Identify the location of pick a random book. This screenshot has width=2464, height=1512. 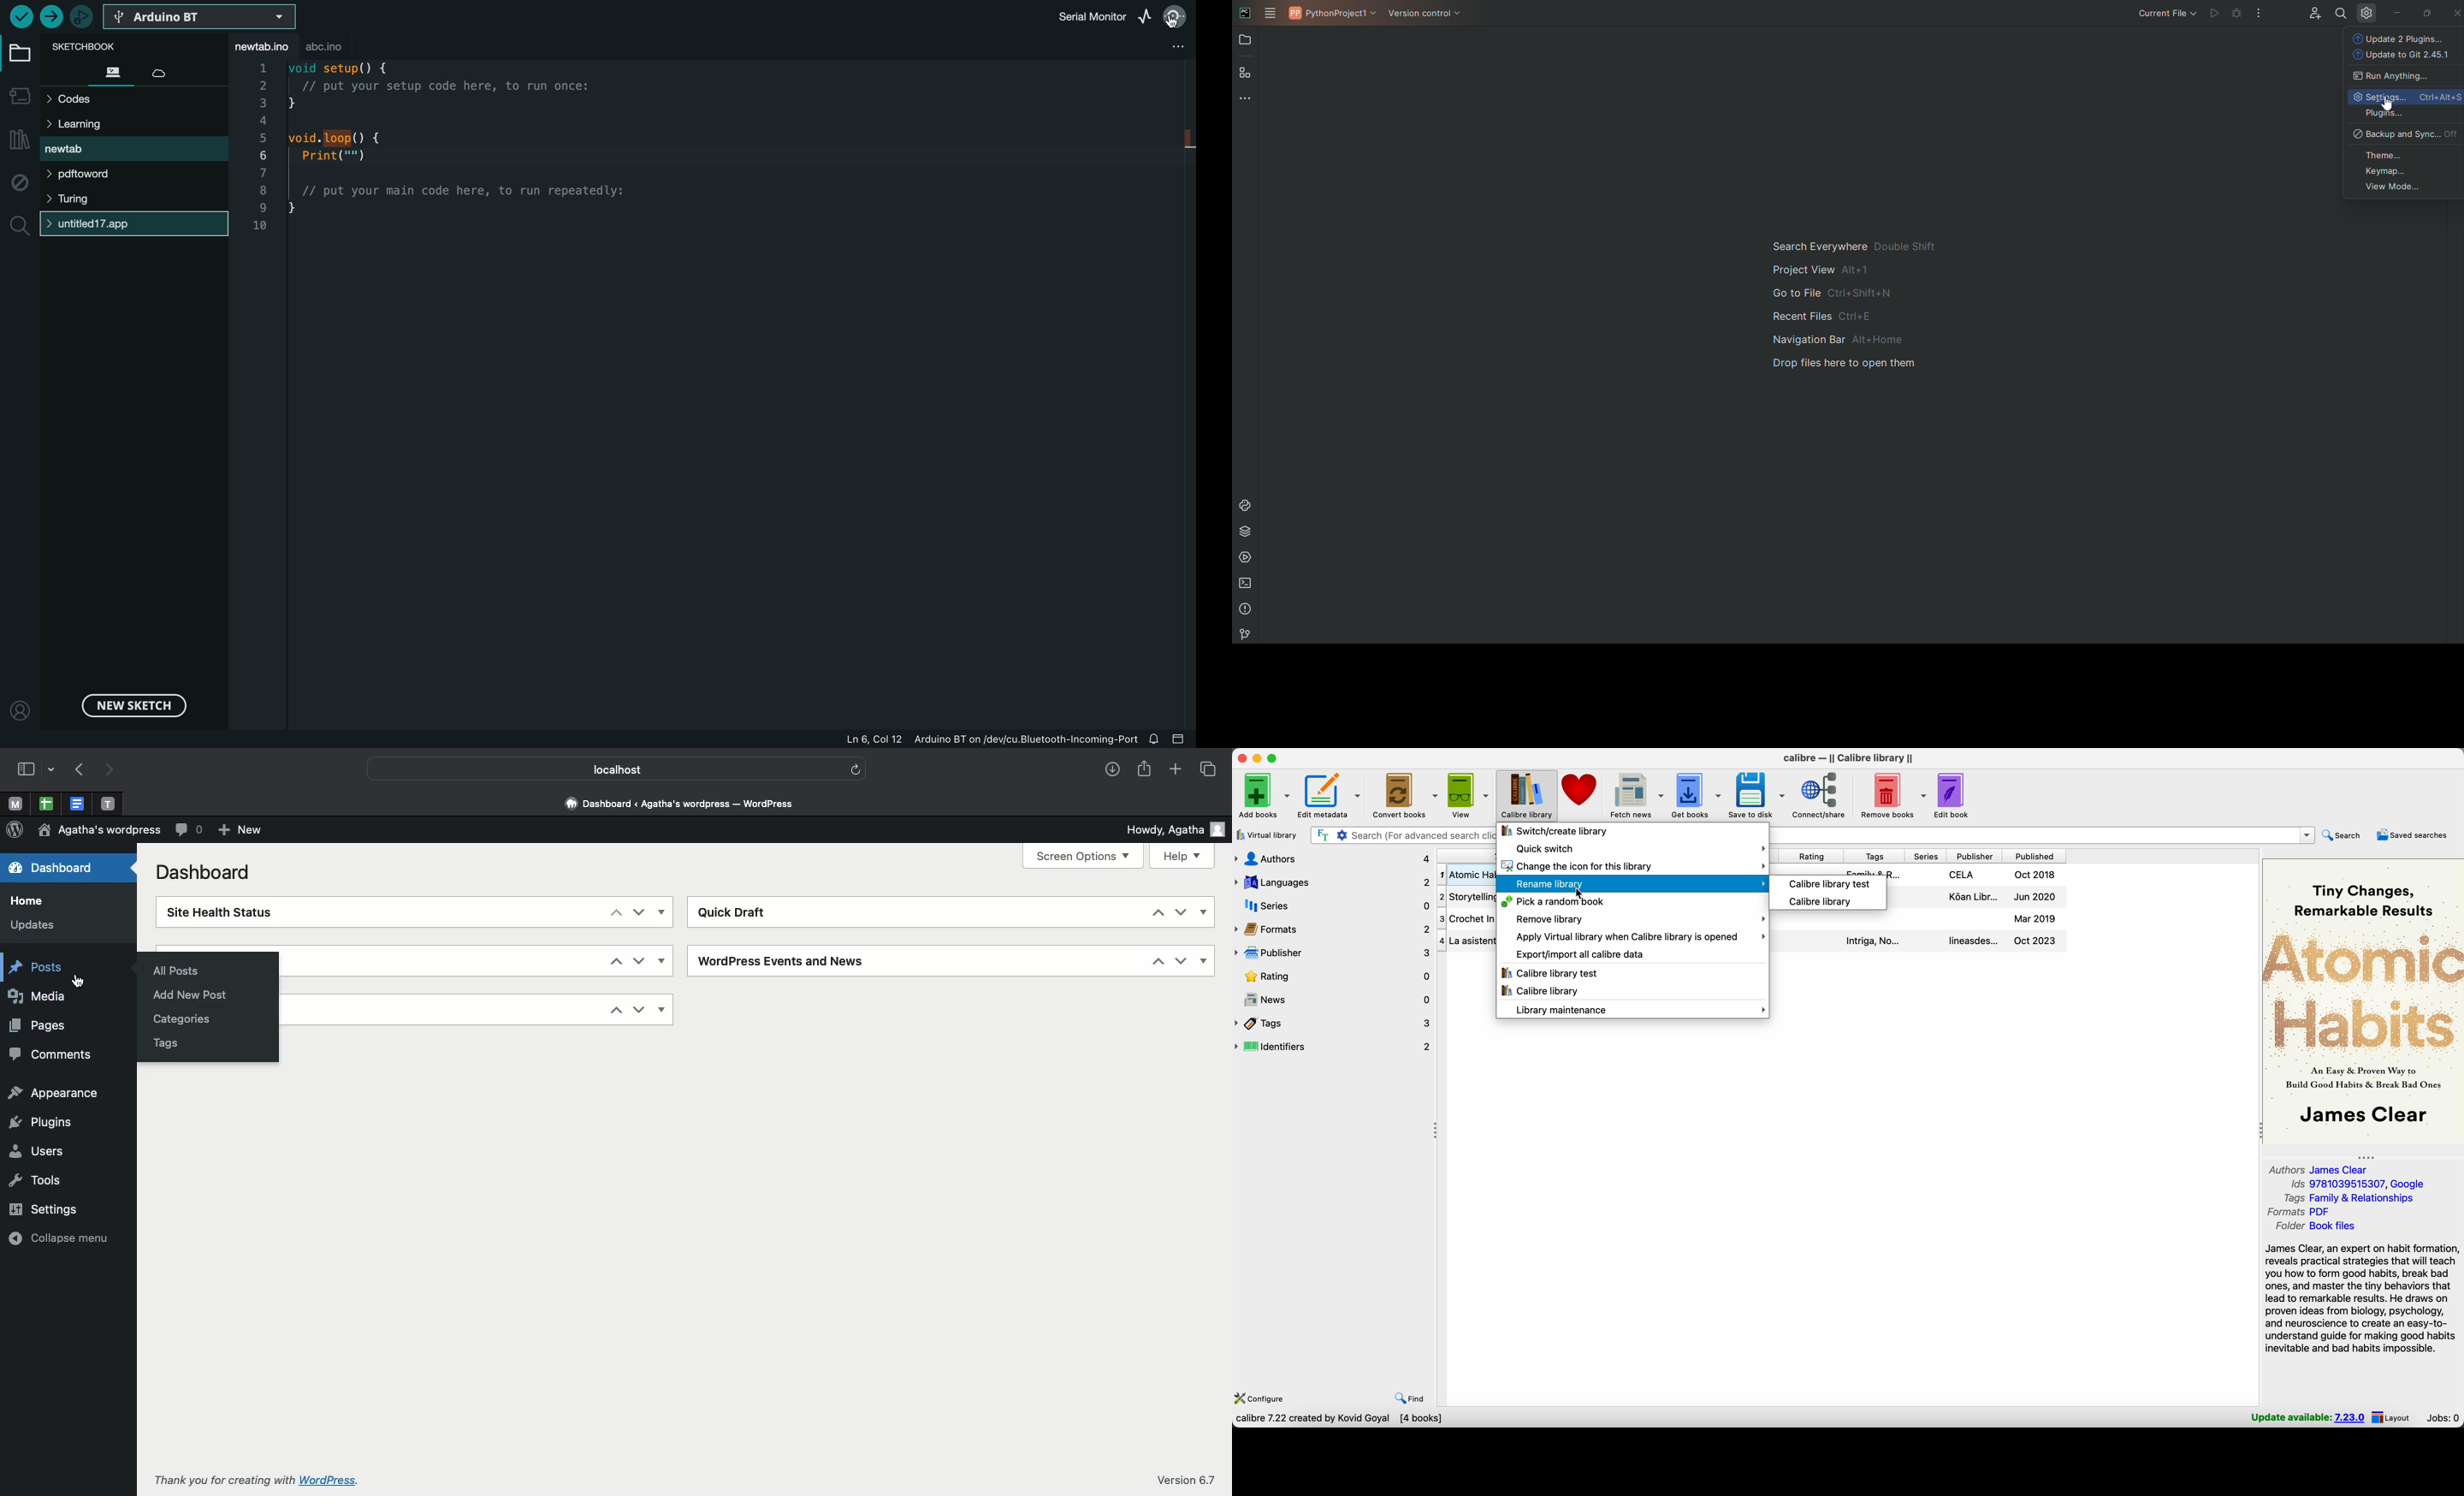
(1551, 902).